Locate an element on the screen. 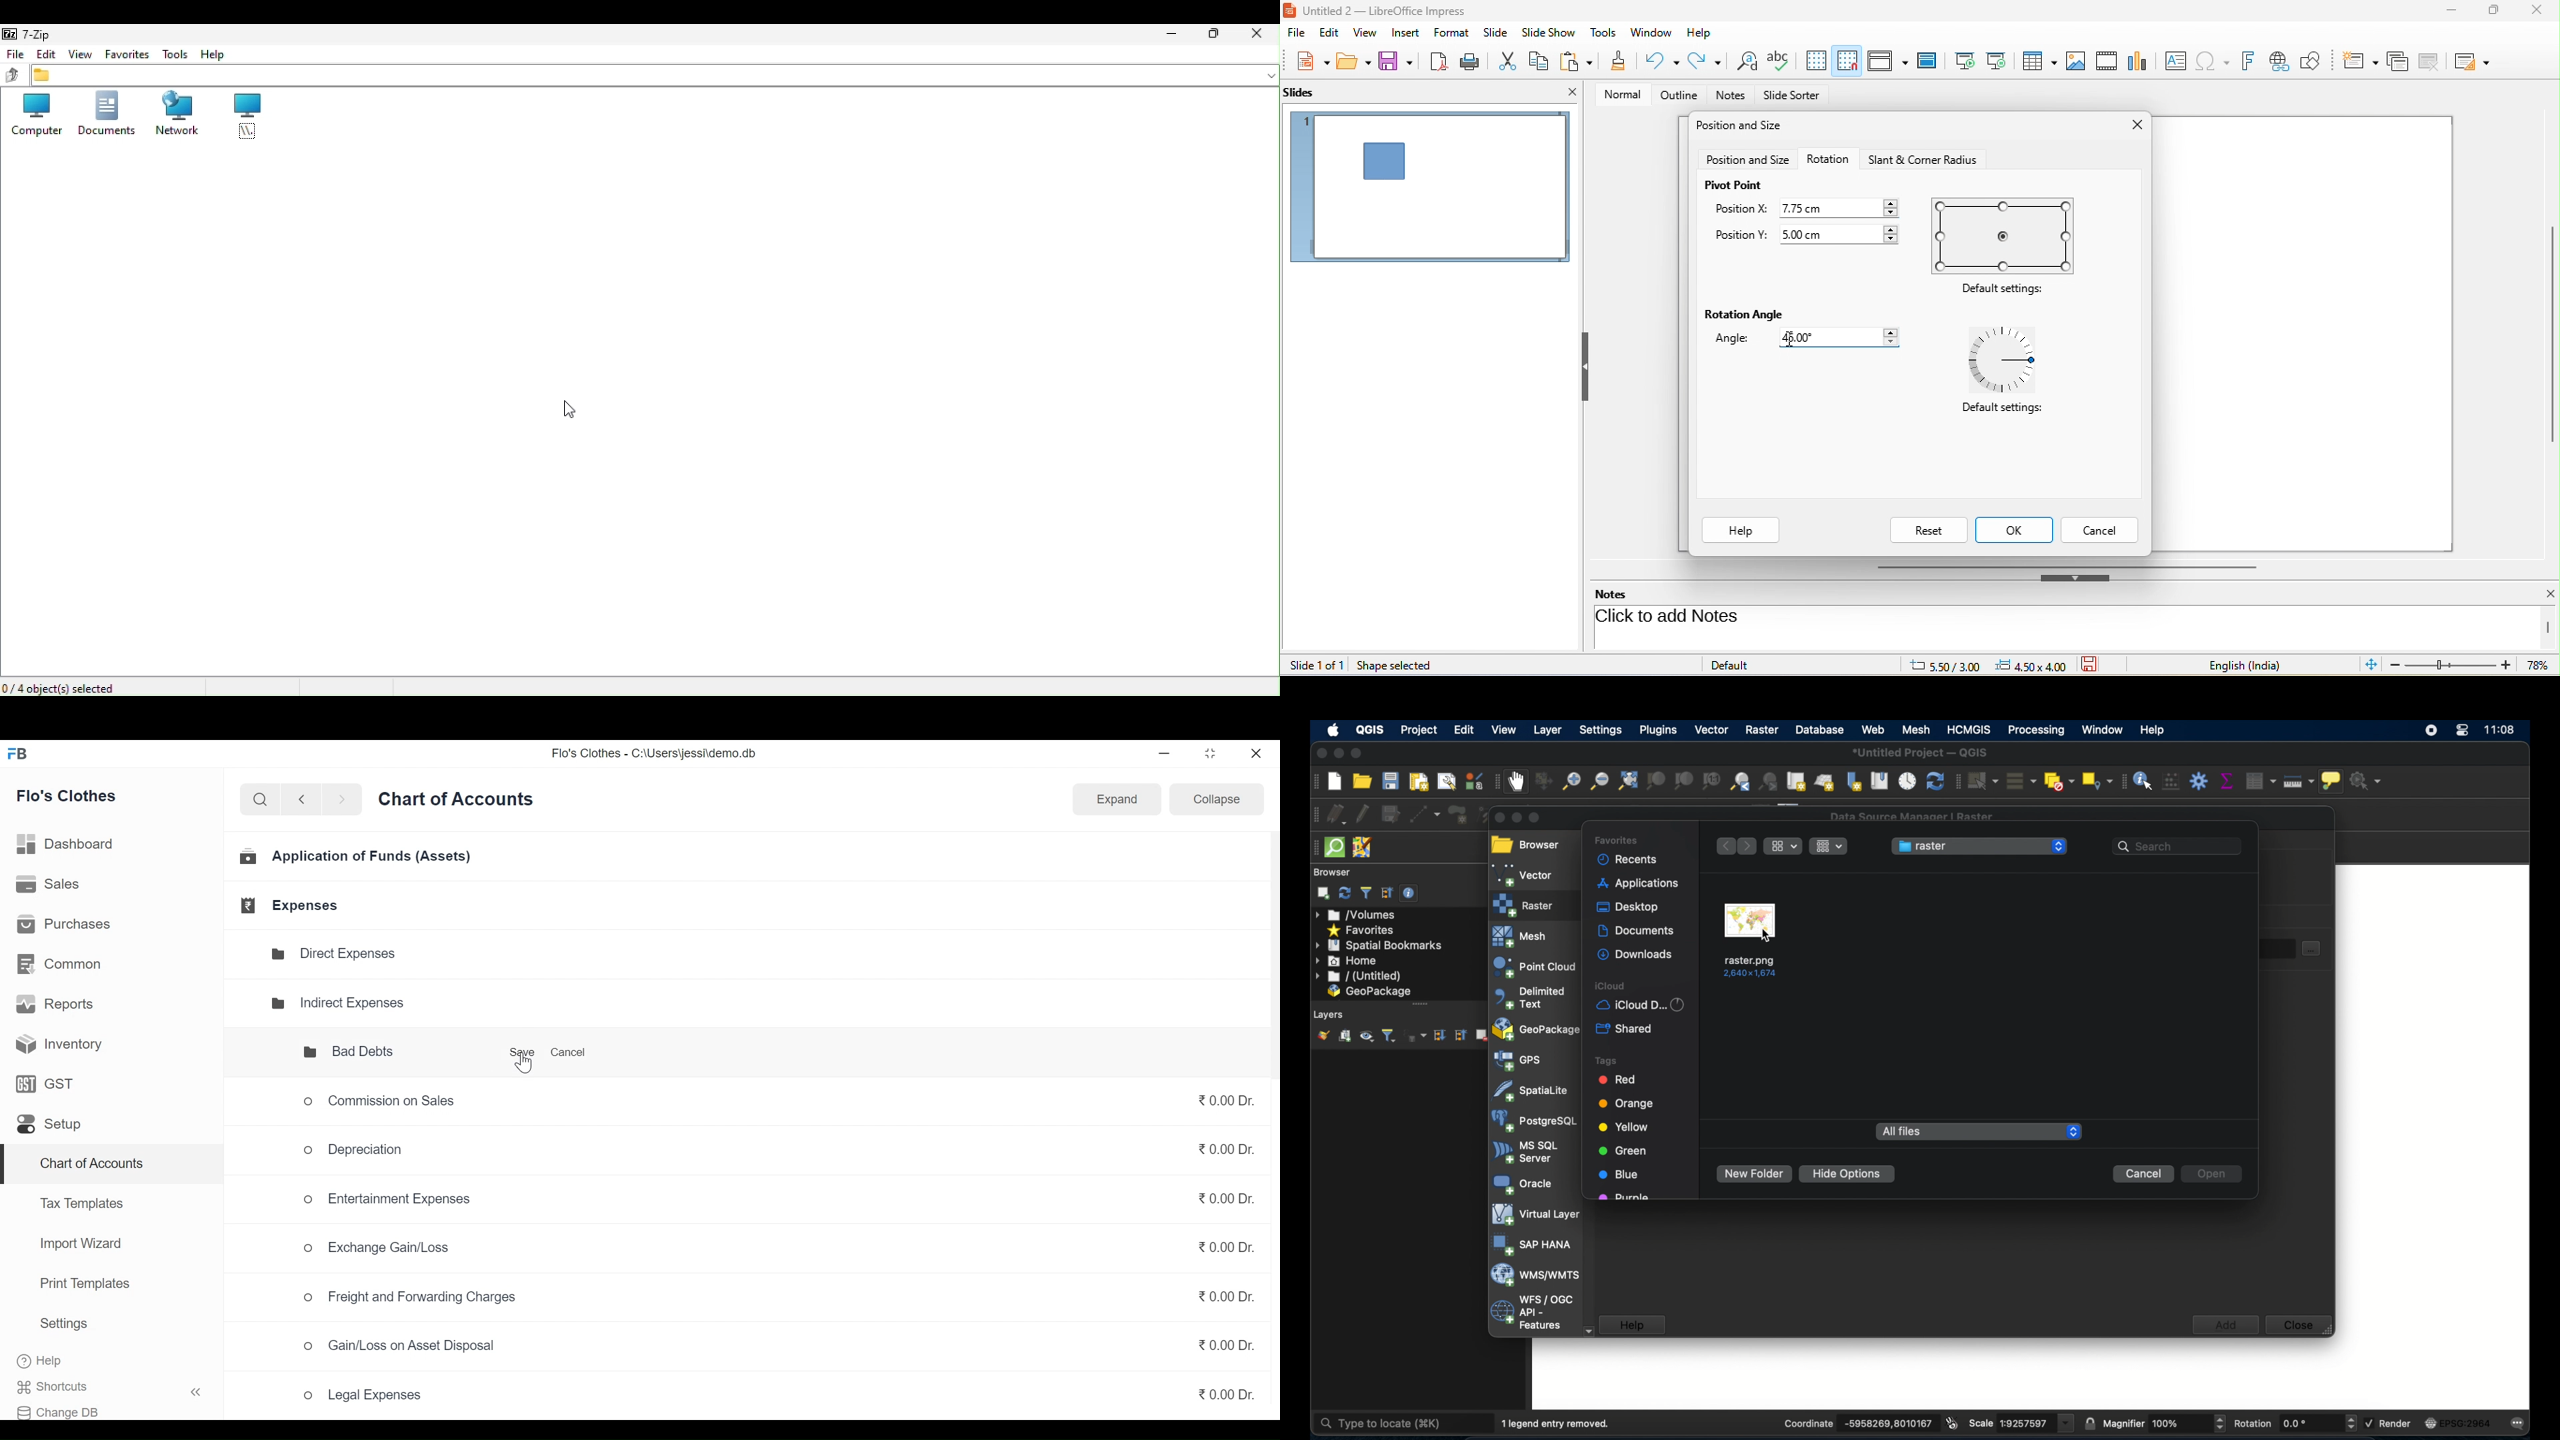 Image resolution: width=2576 pixels, height=1456 pixels. ₹0.00 Dr. is located at coordinates (1225, 1151).